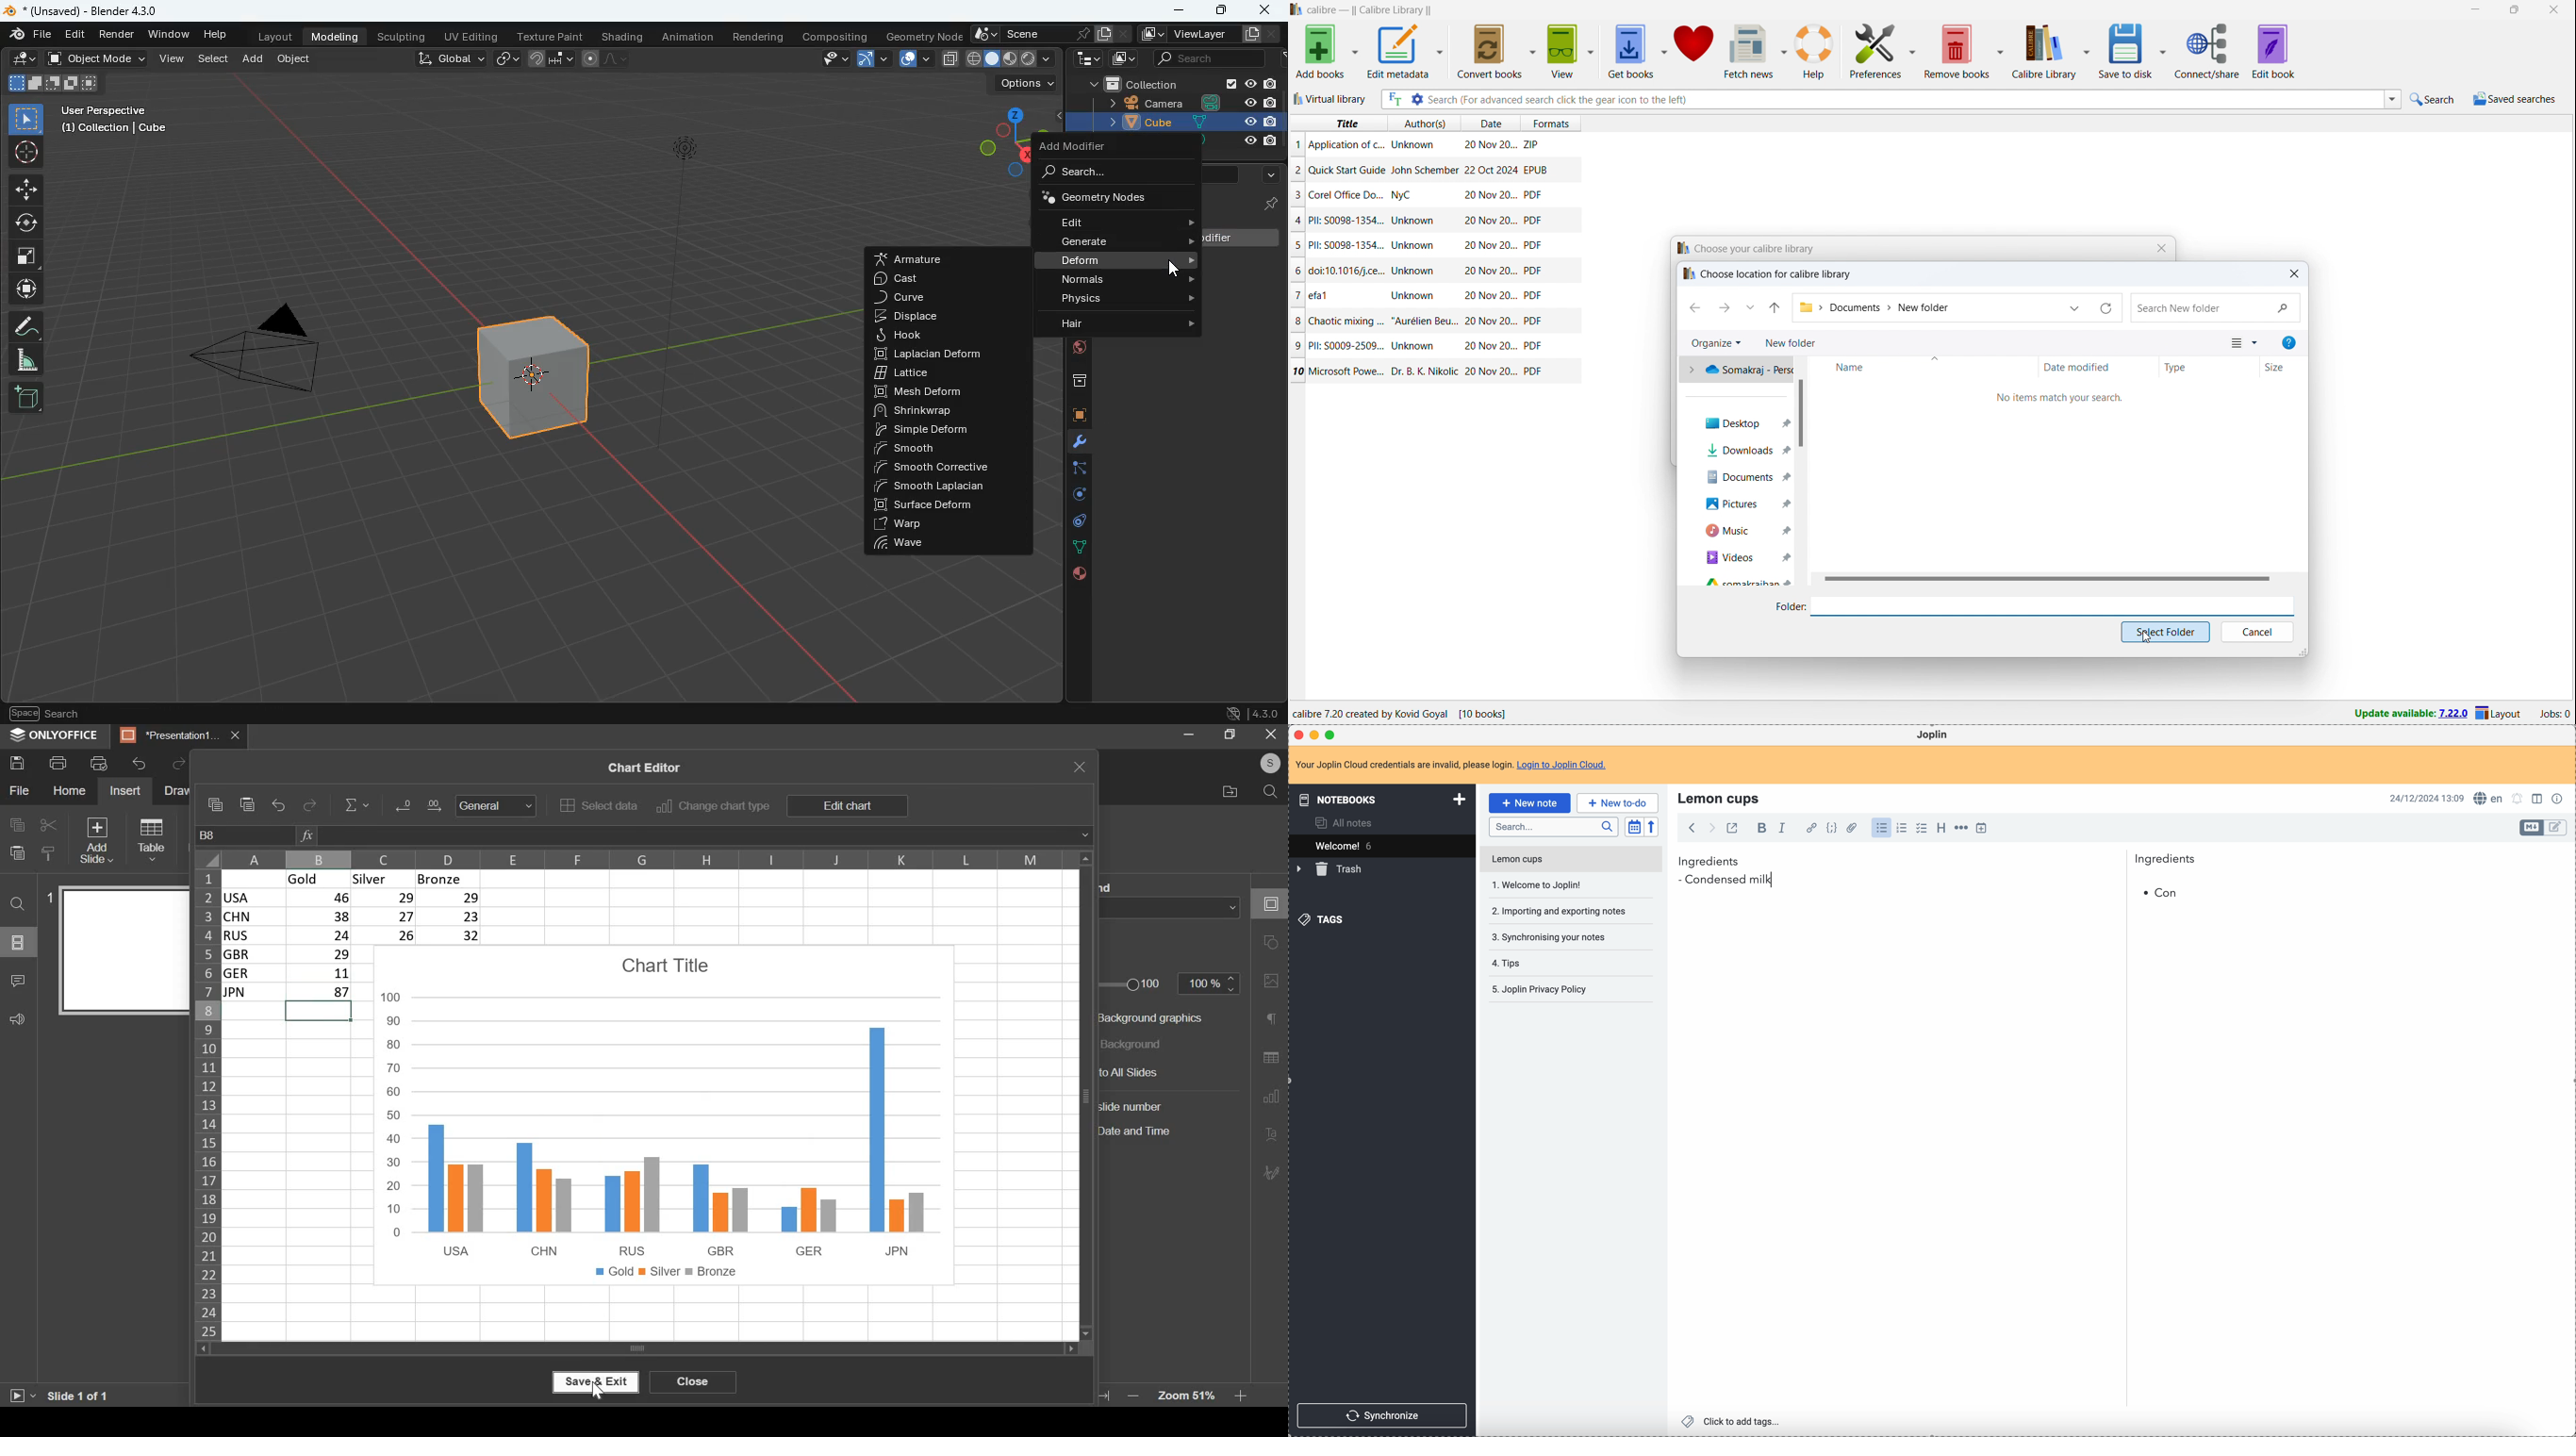 The image size is (2576, 1456). I want to click on 29, so click(386, 900).